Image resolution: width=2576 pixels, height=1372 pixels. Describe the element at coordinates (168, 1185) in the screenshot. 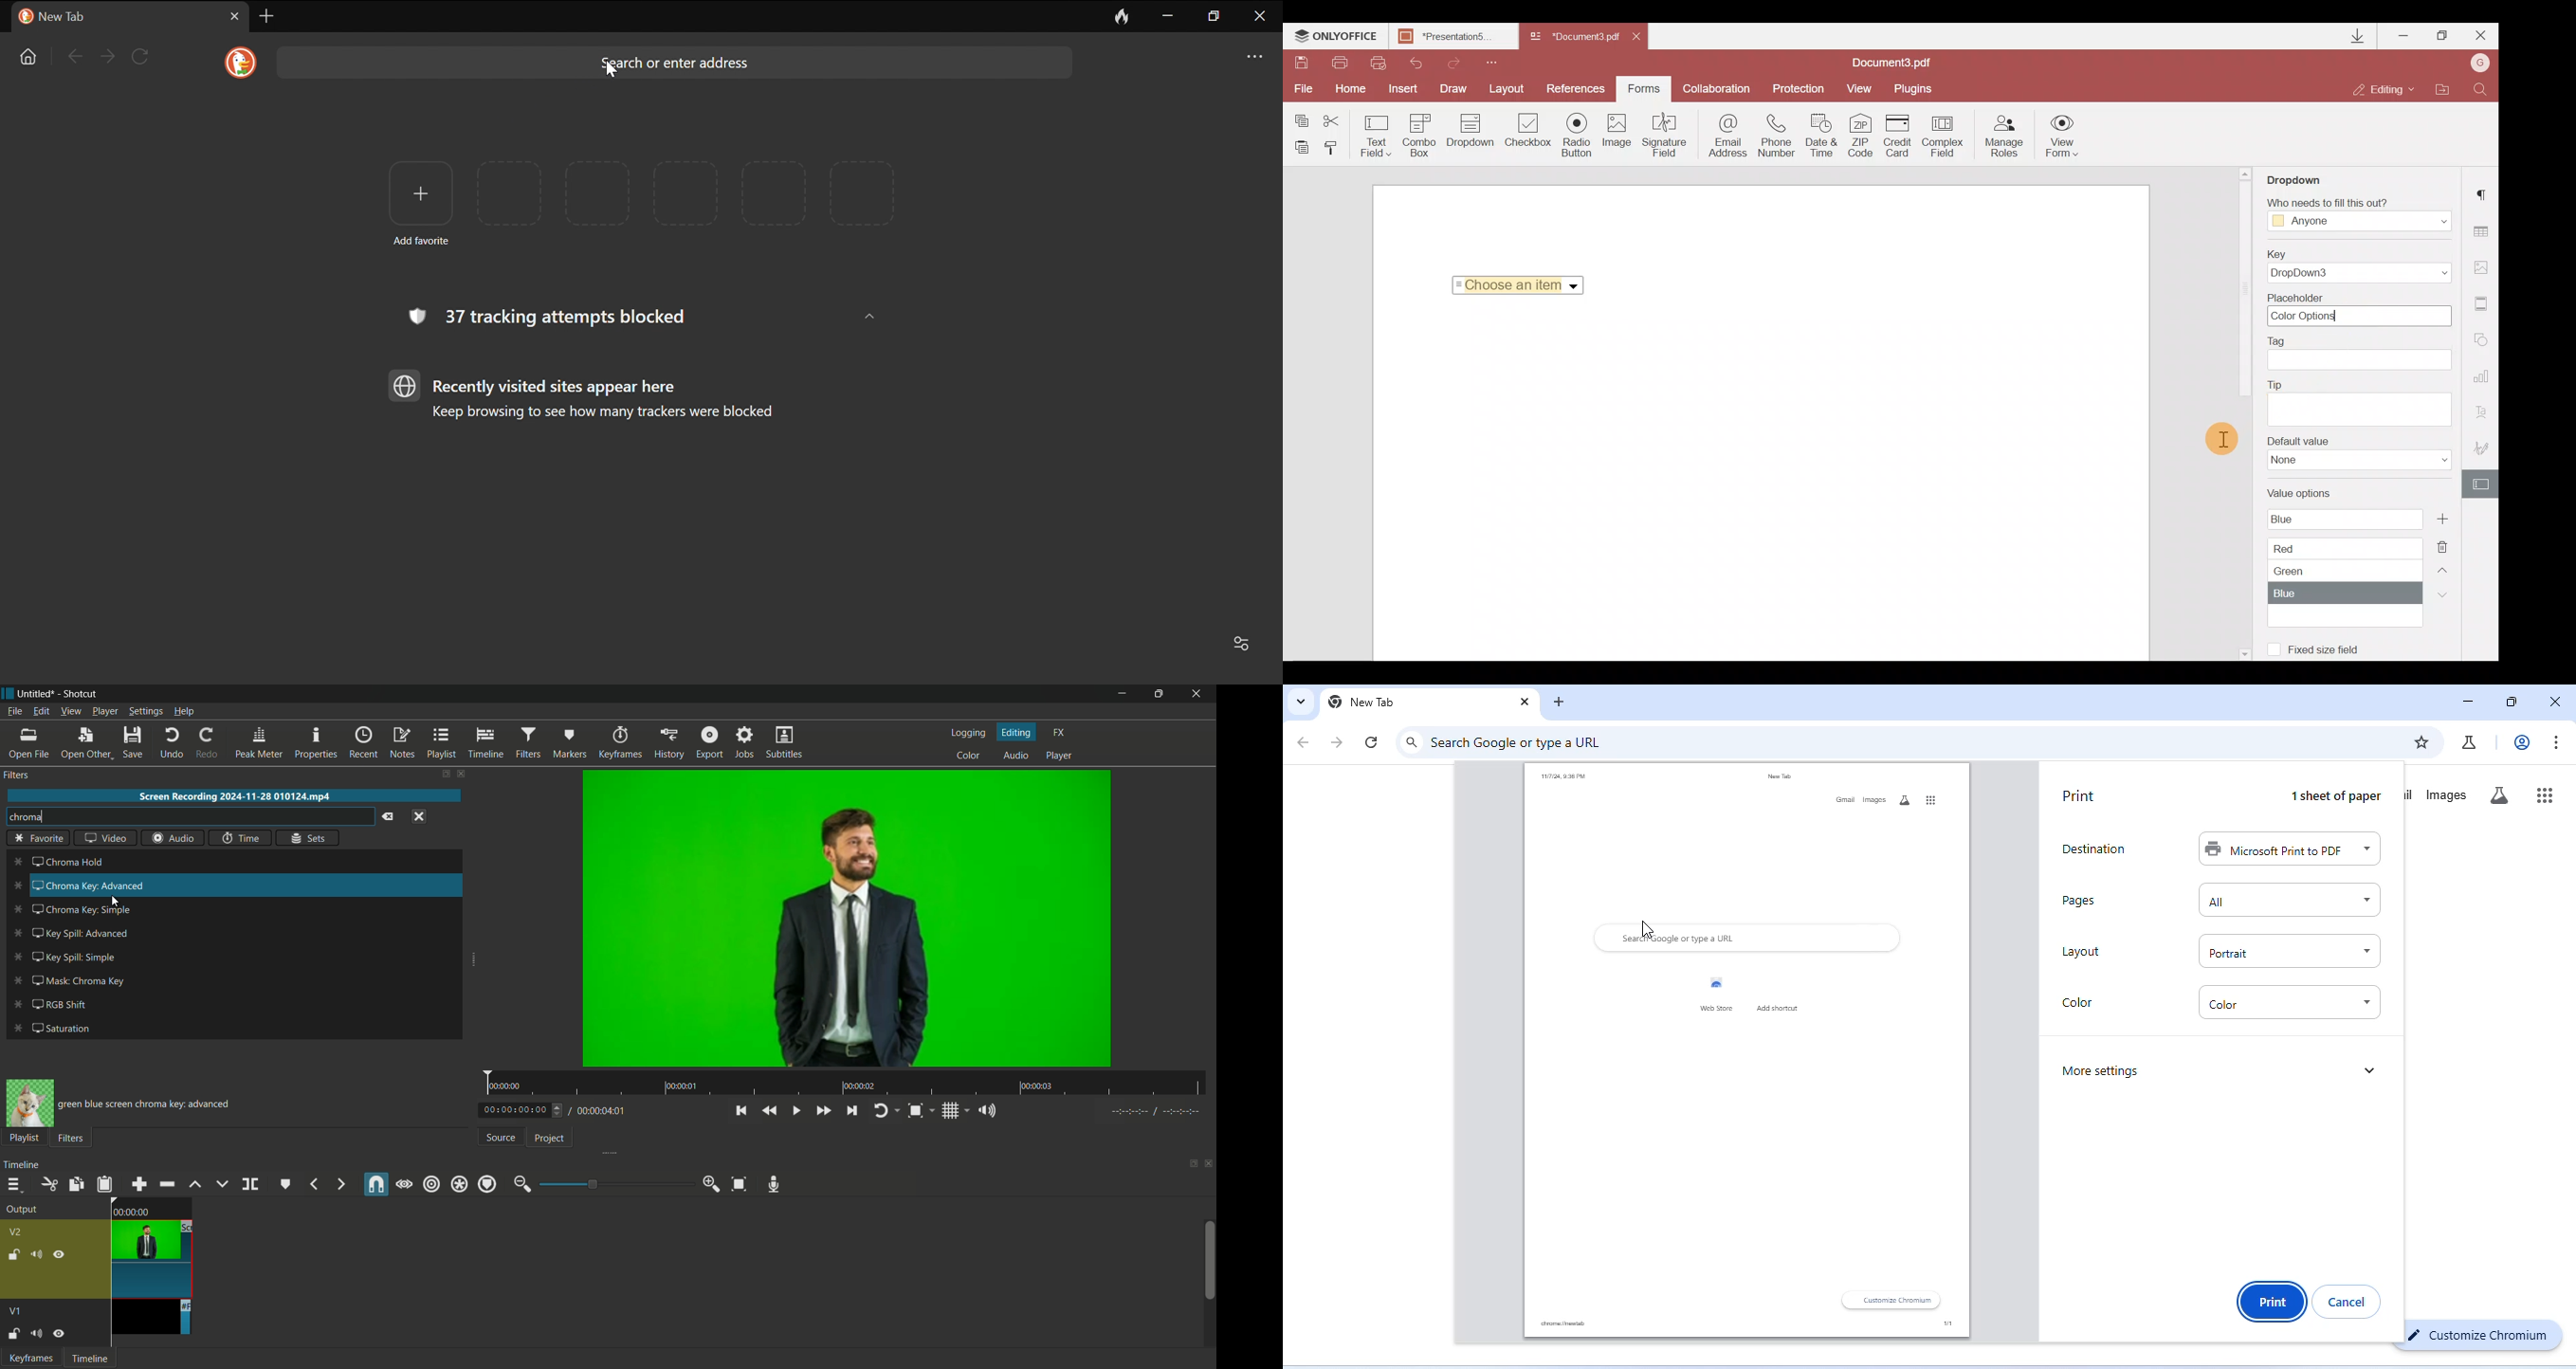

I see `ripple delete` at that location.